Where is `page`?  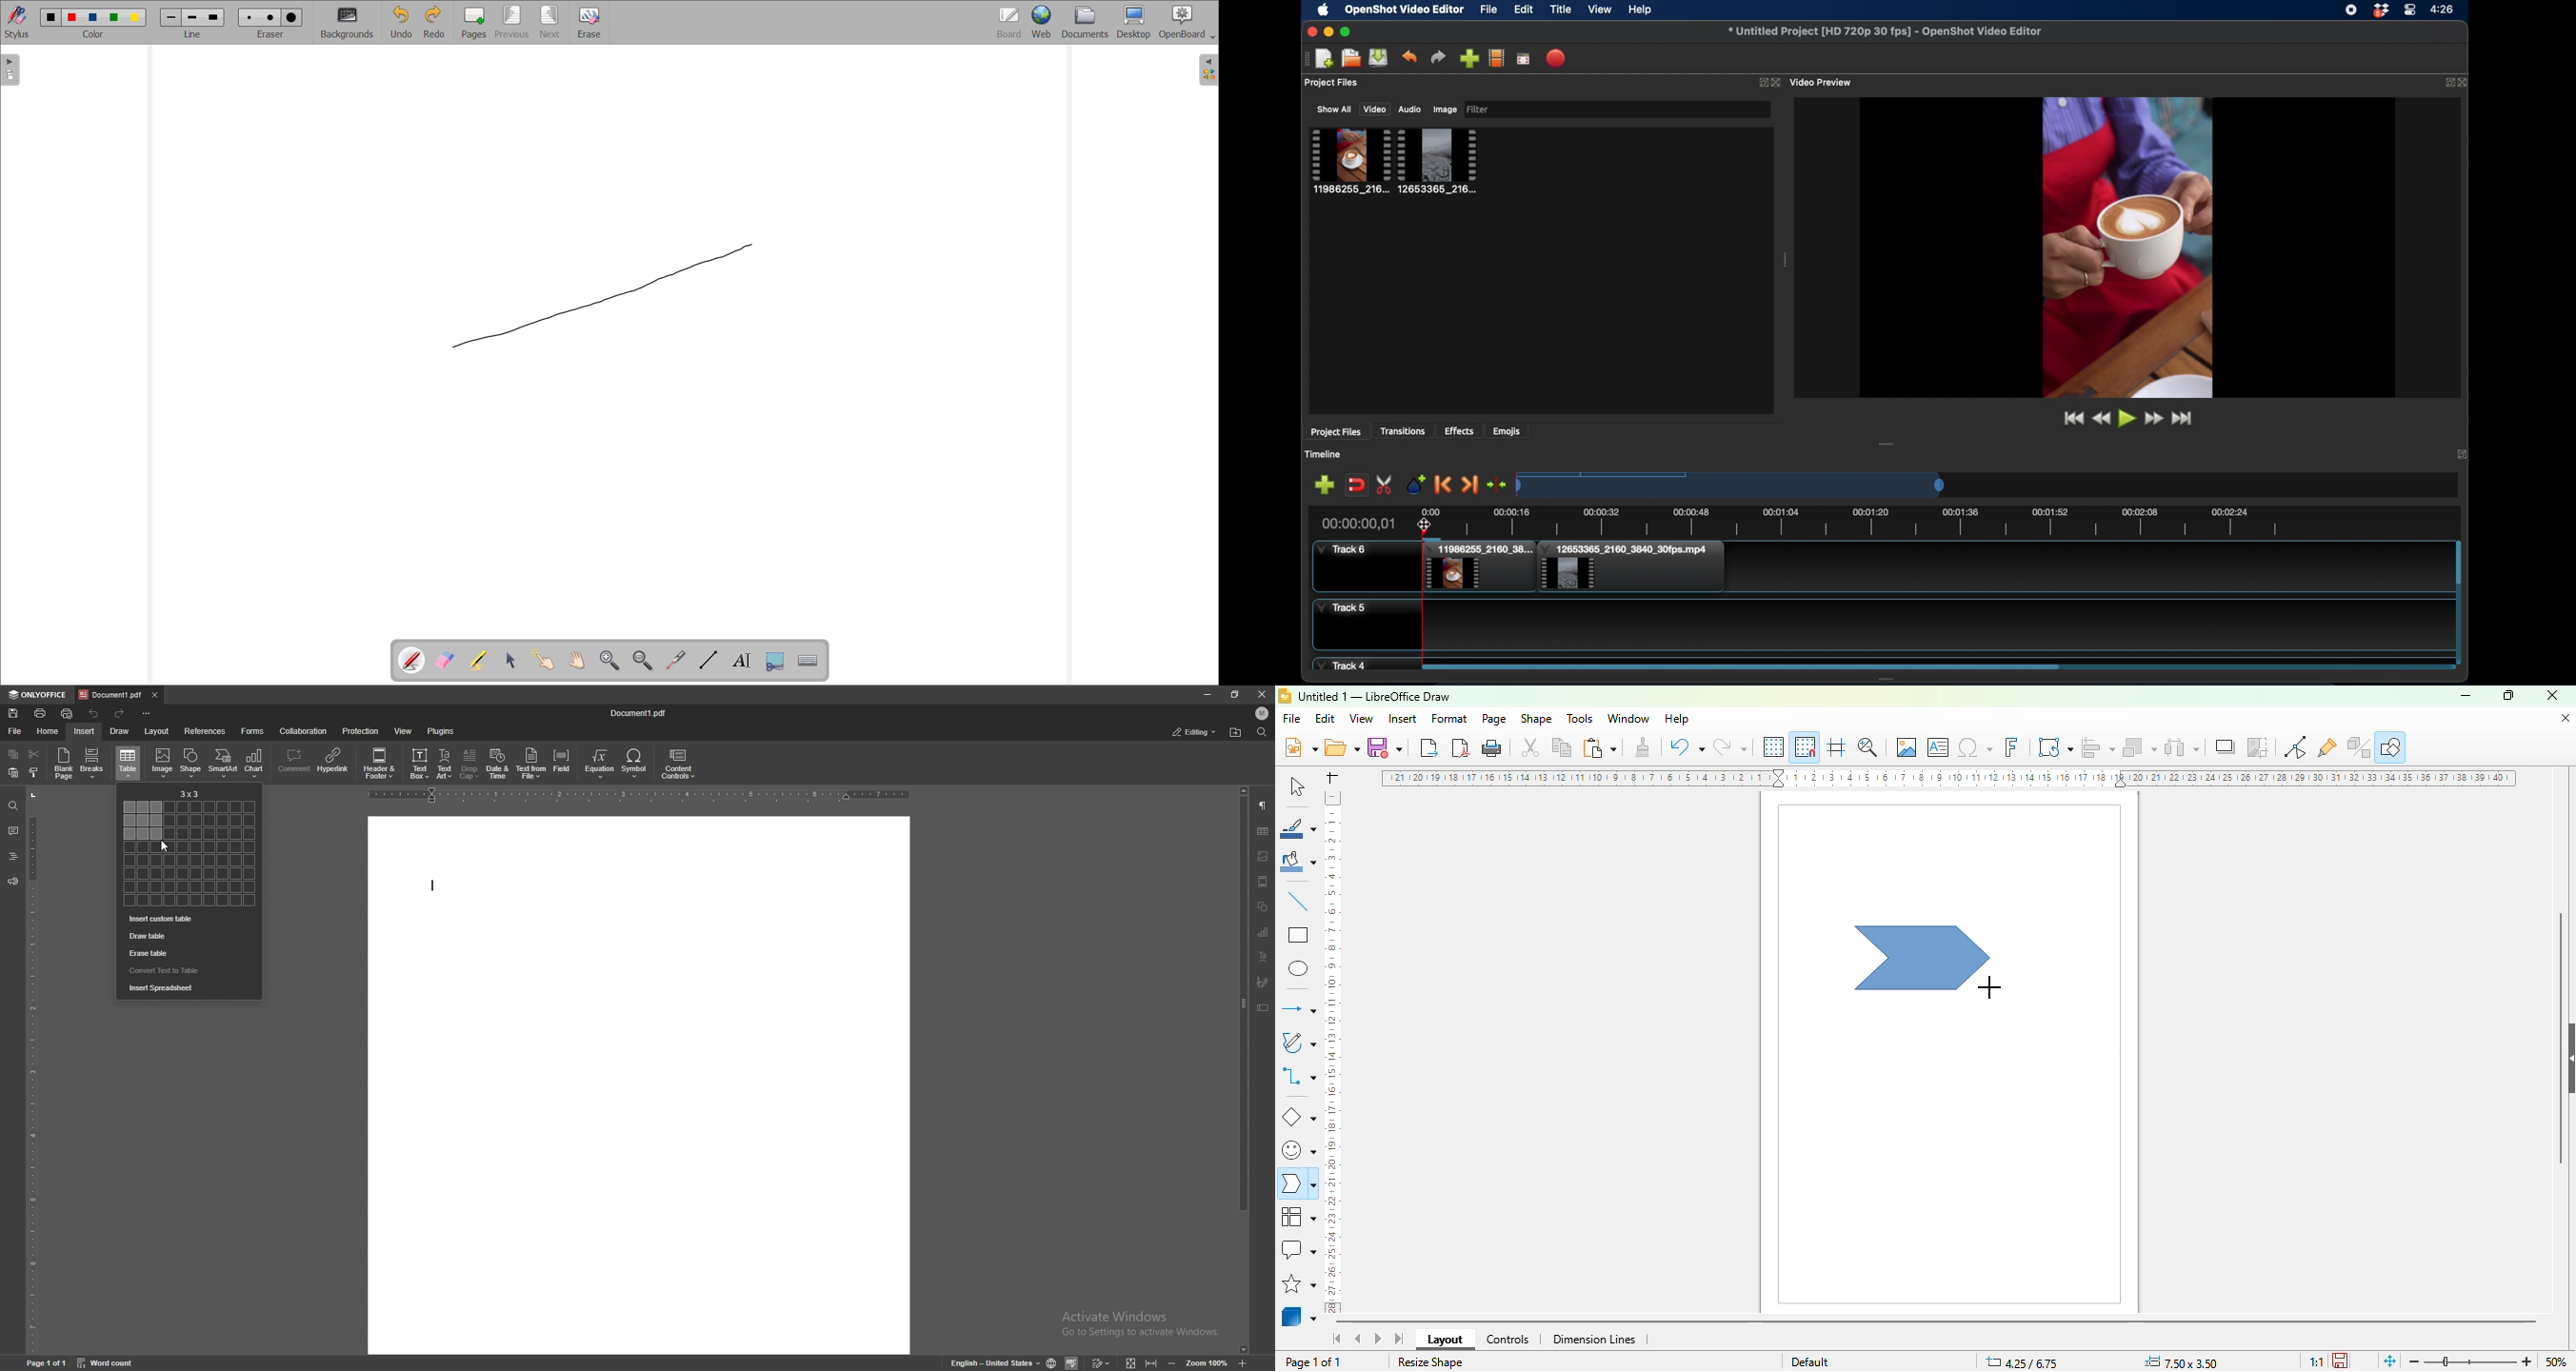
page is located at coordinates (48, 1362).